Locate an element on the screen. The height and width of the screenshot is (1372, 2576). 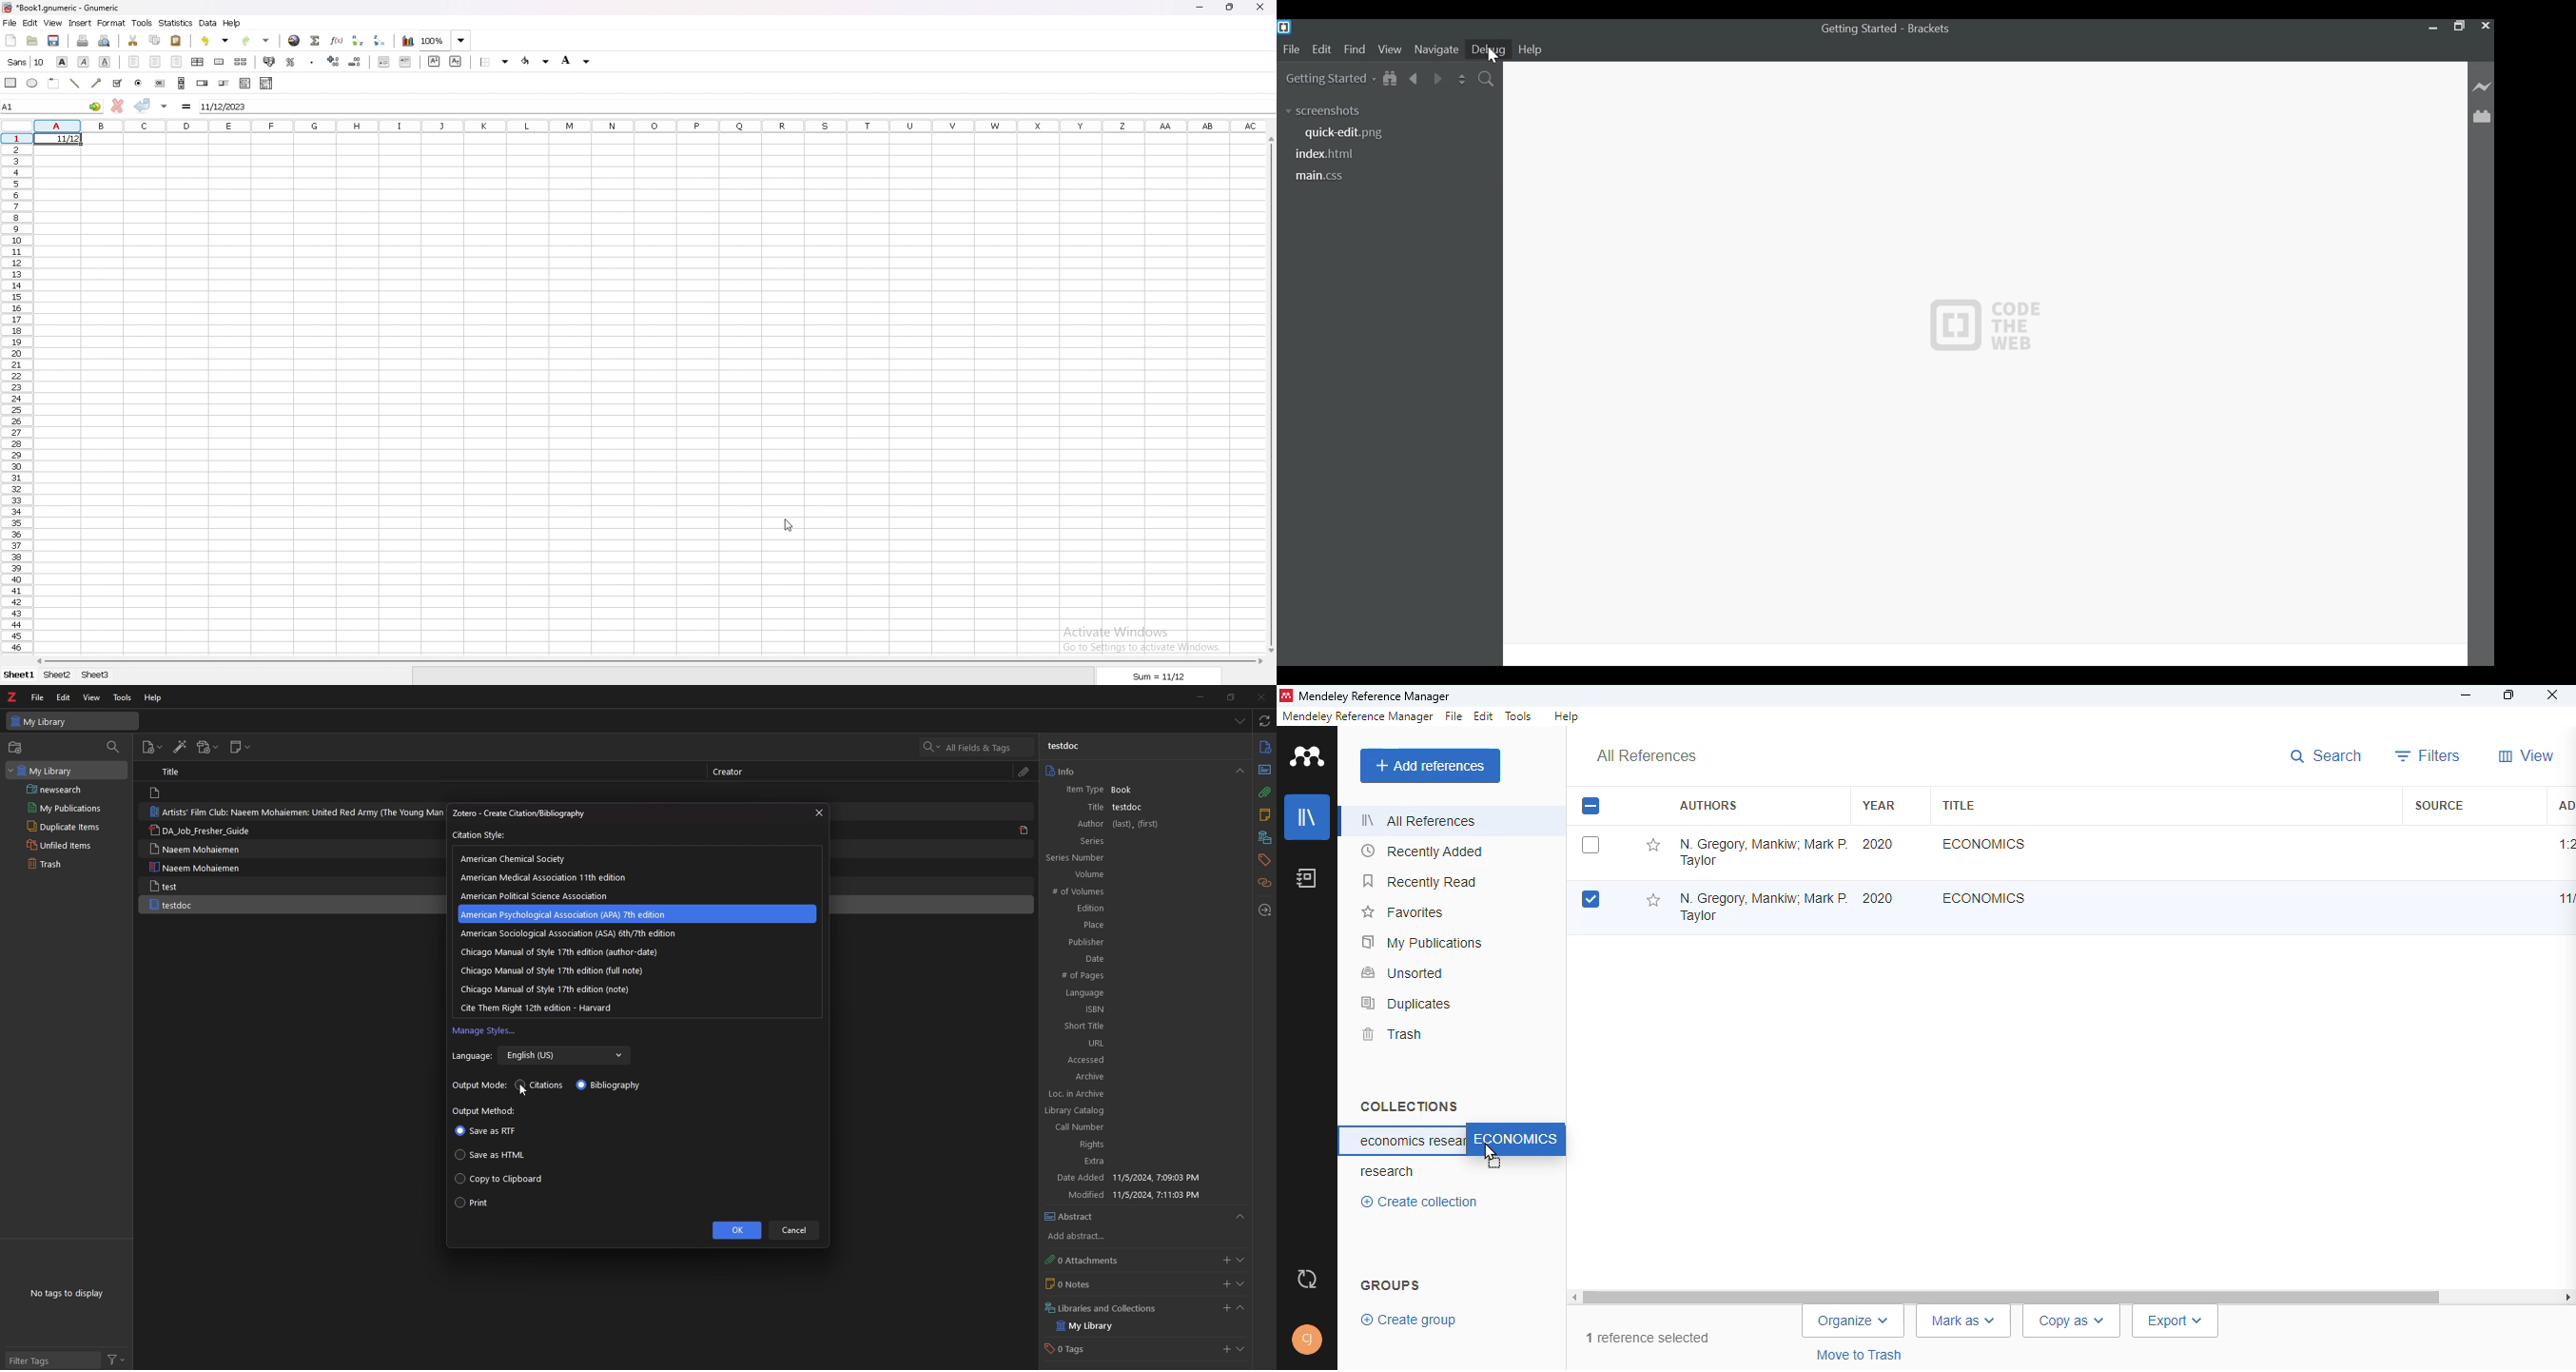
sort descending is located at coordinates (381, 40).